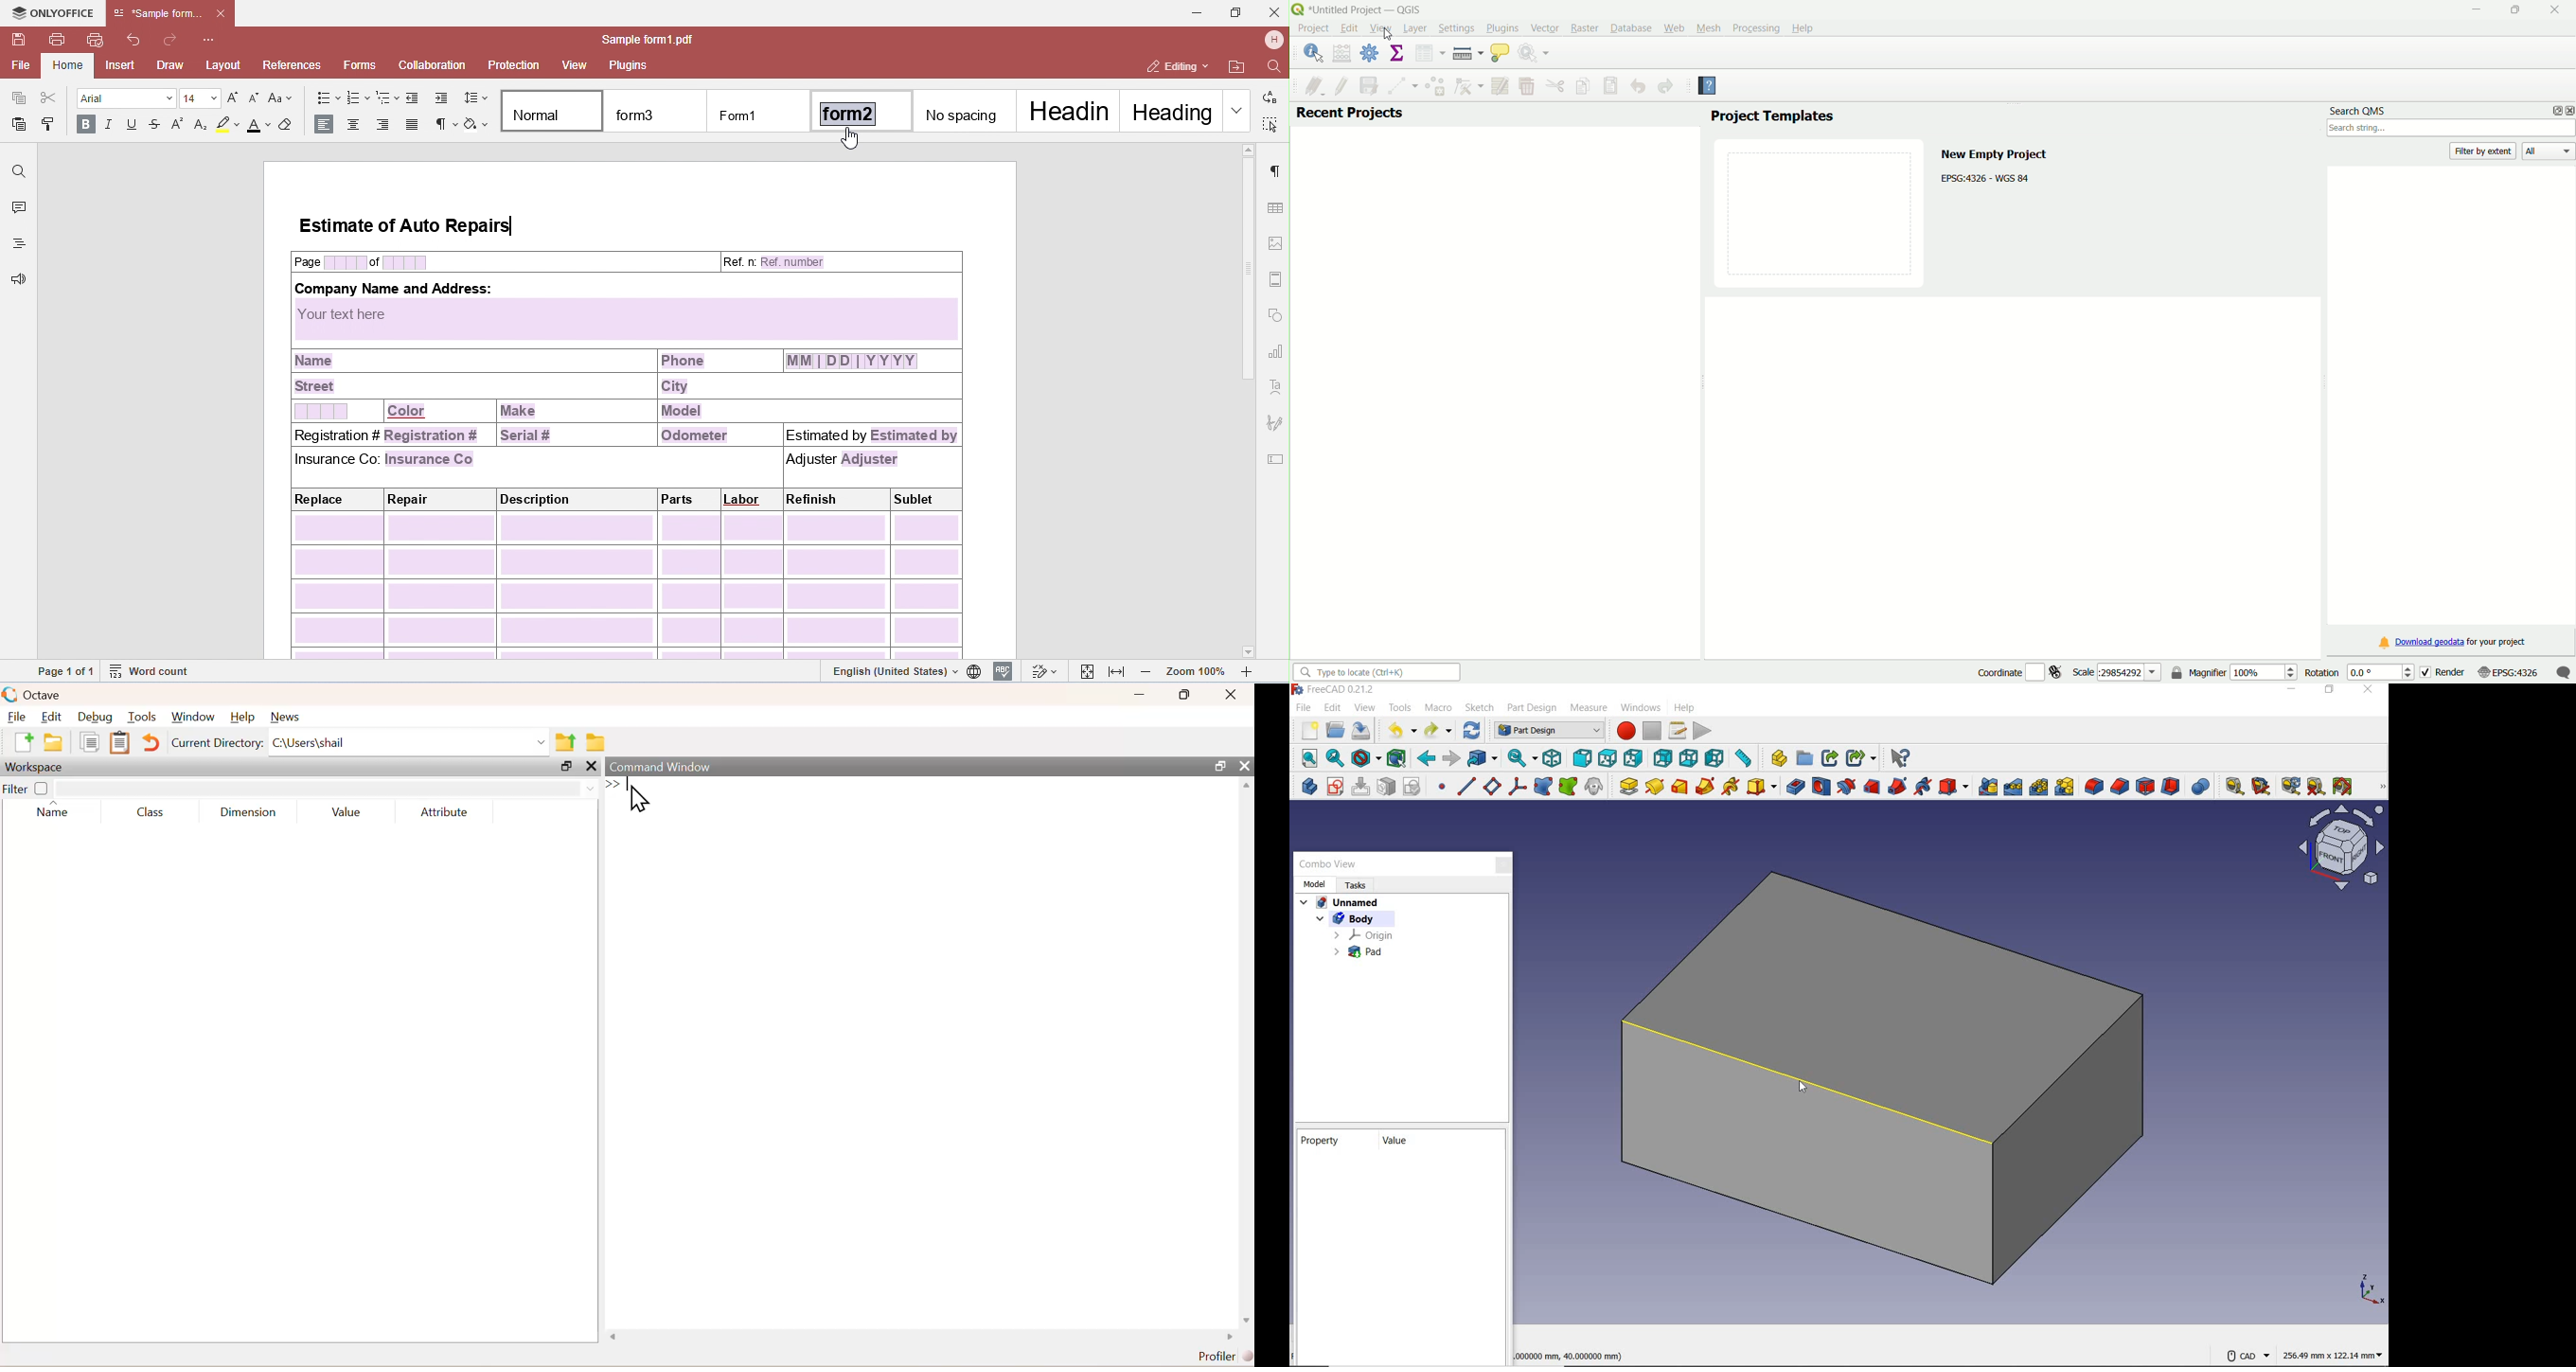  I want to click on measure, so click(1592, 709).